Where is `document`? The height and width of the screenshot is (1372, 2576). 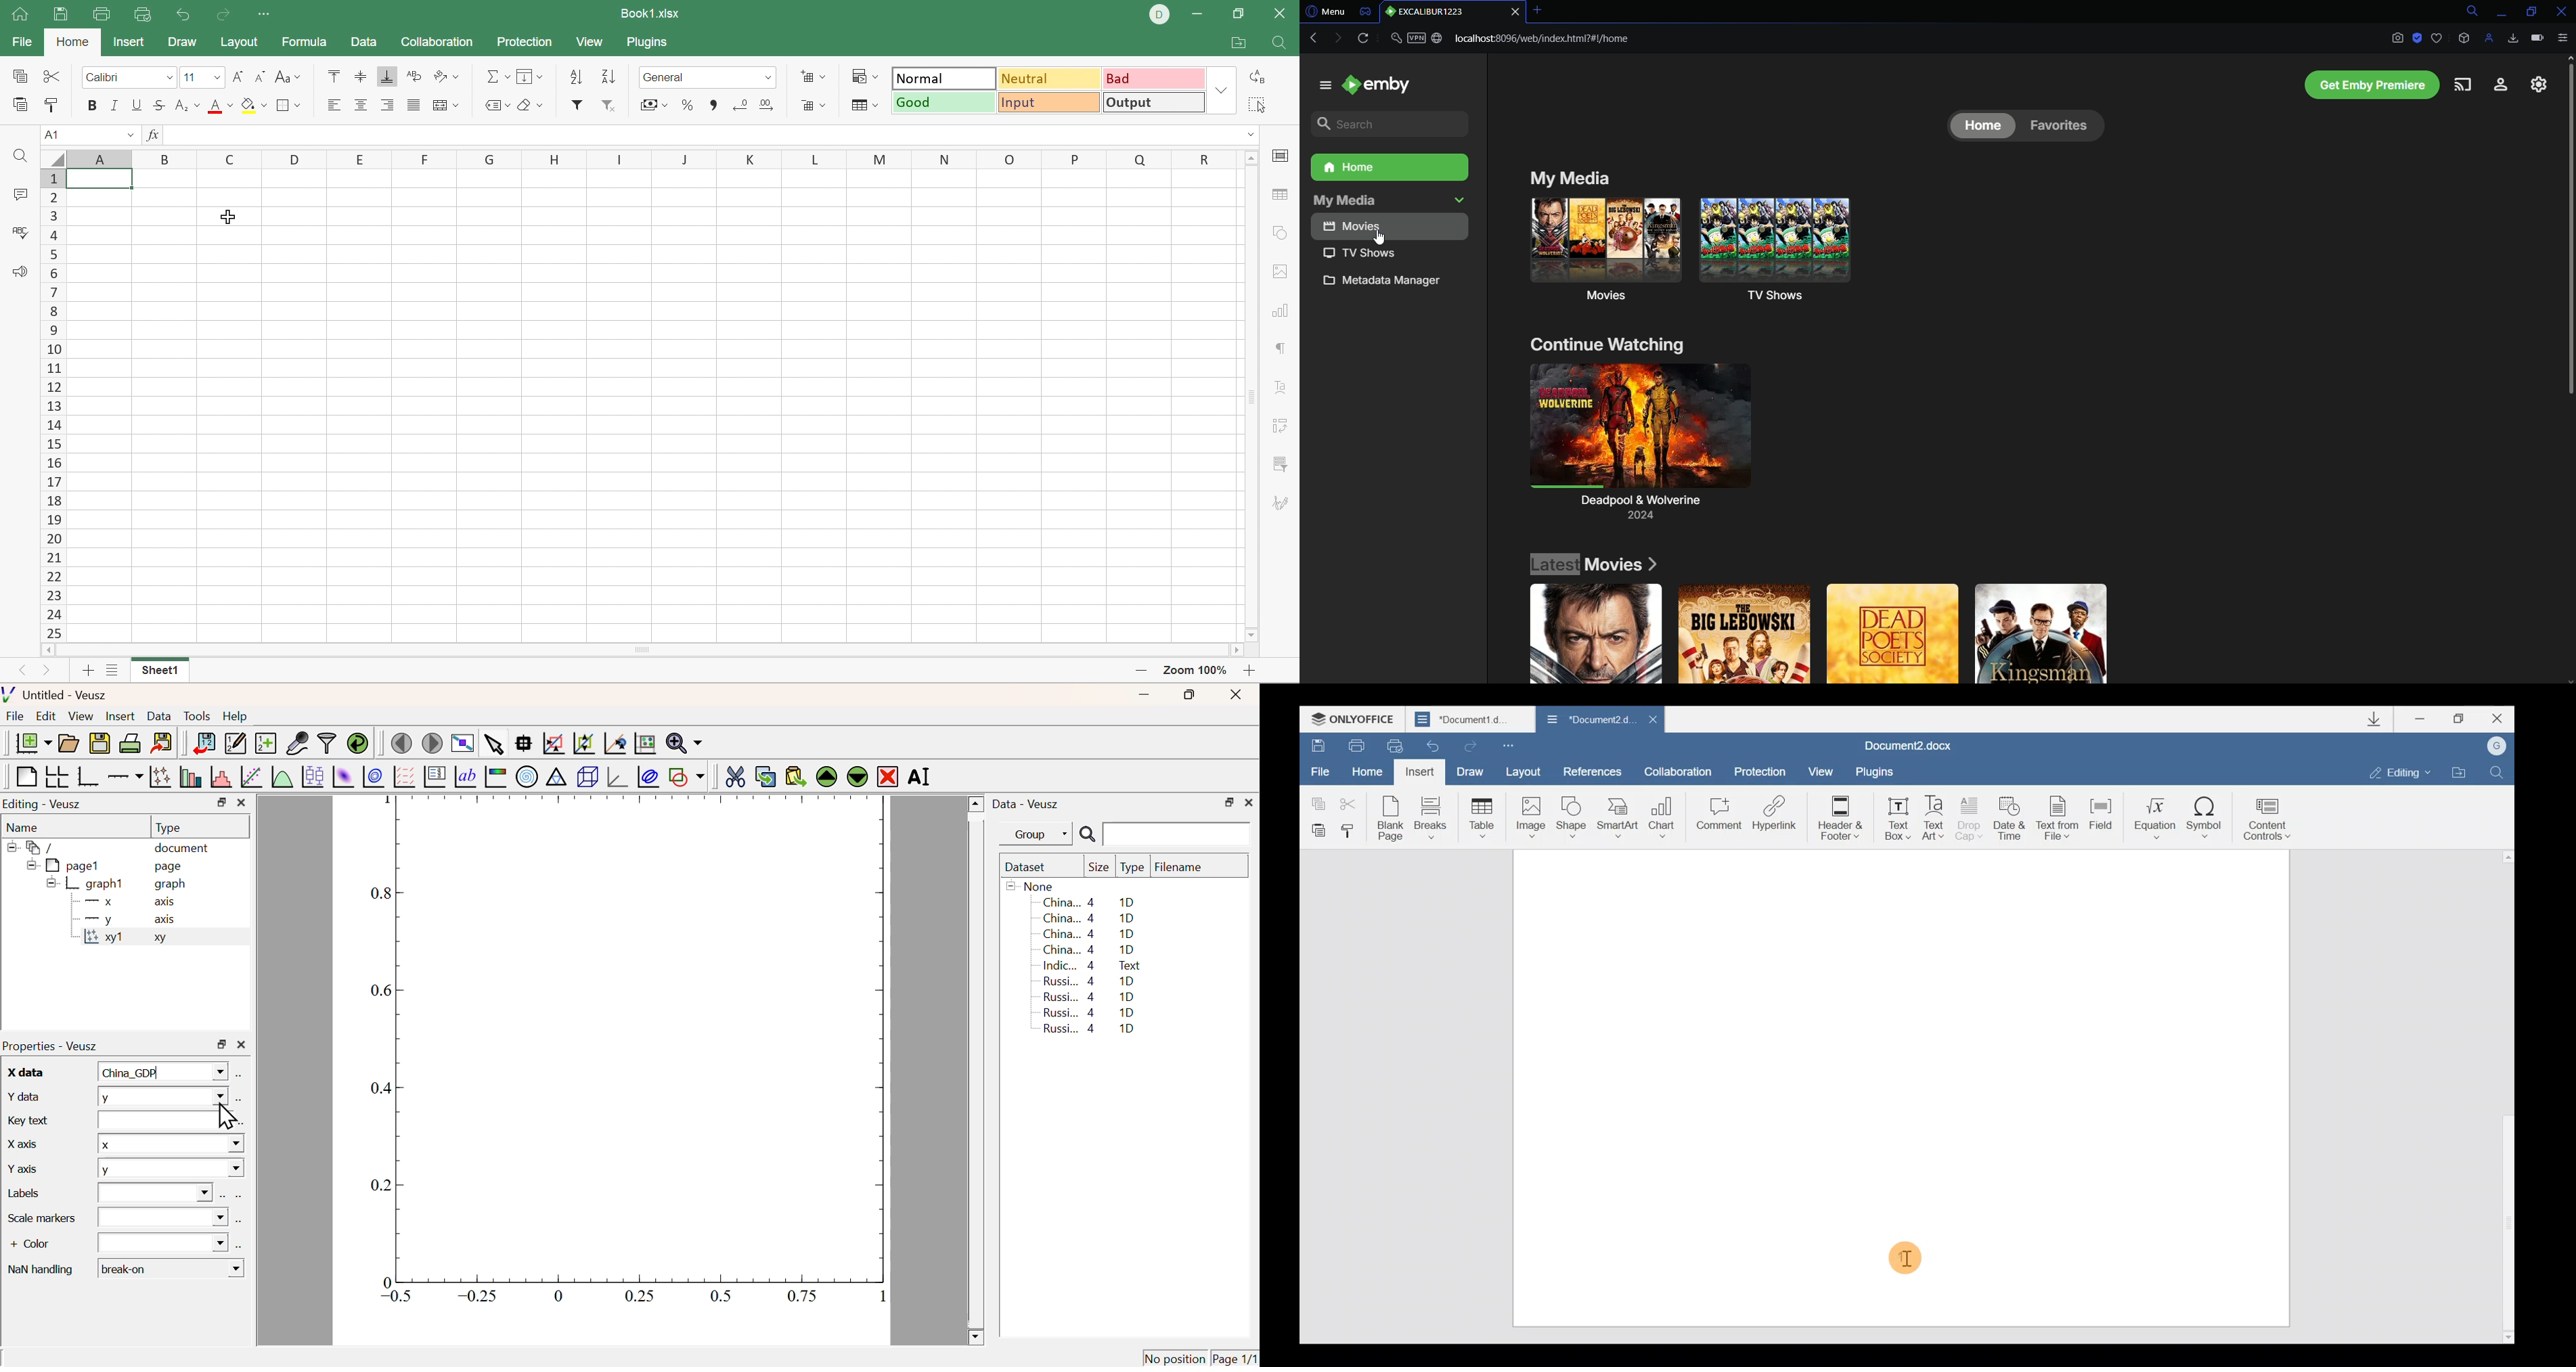 document is located at coordinates (182, 849).